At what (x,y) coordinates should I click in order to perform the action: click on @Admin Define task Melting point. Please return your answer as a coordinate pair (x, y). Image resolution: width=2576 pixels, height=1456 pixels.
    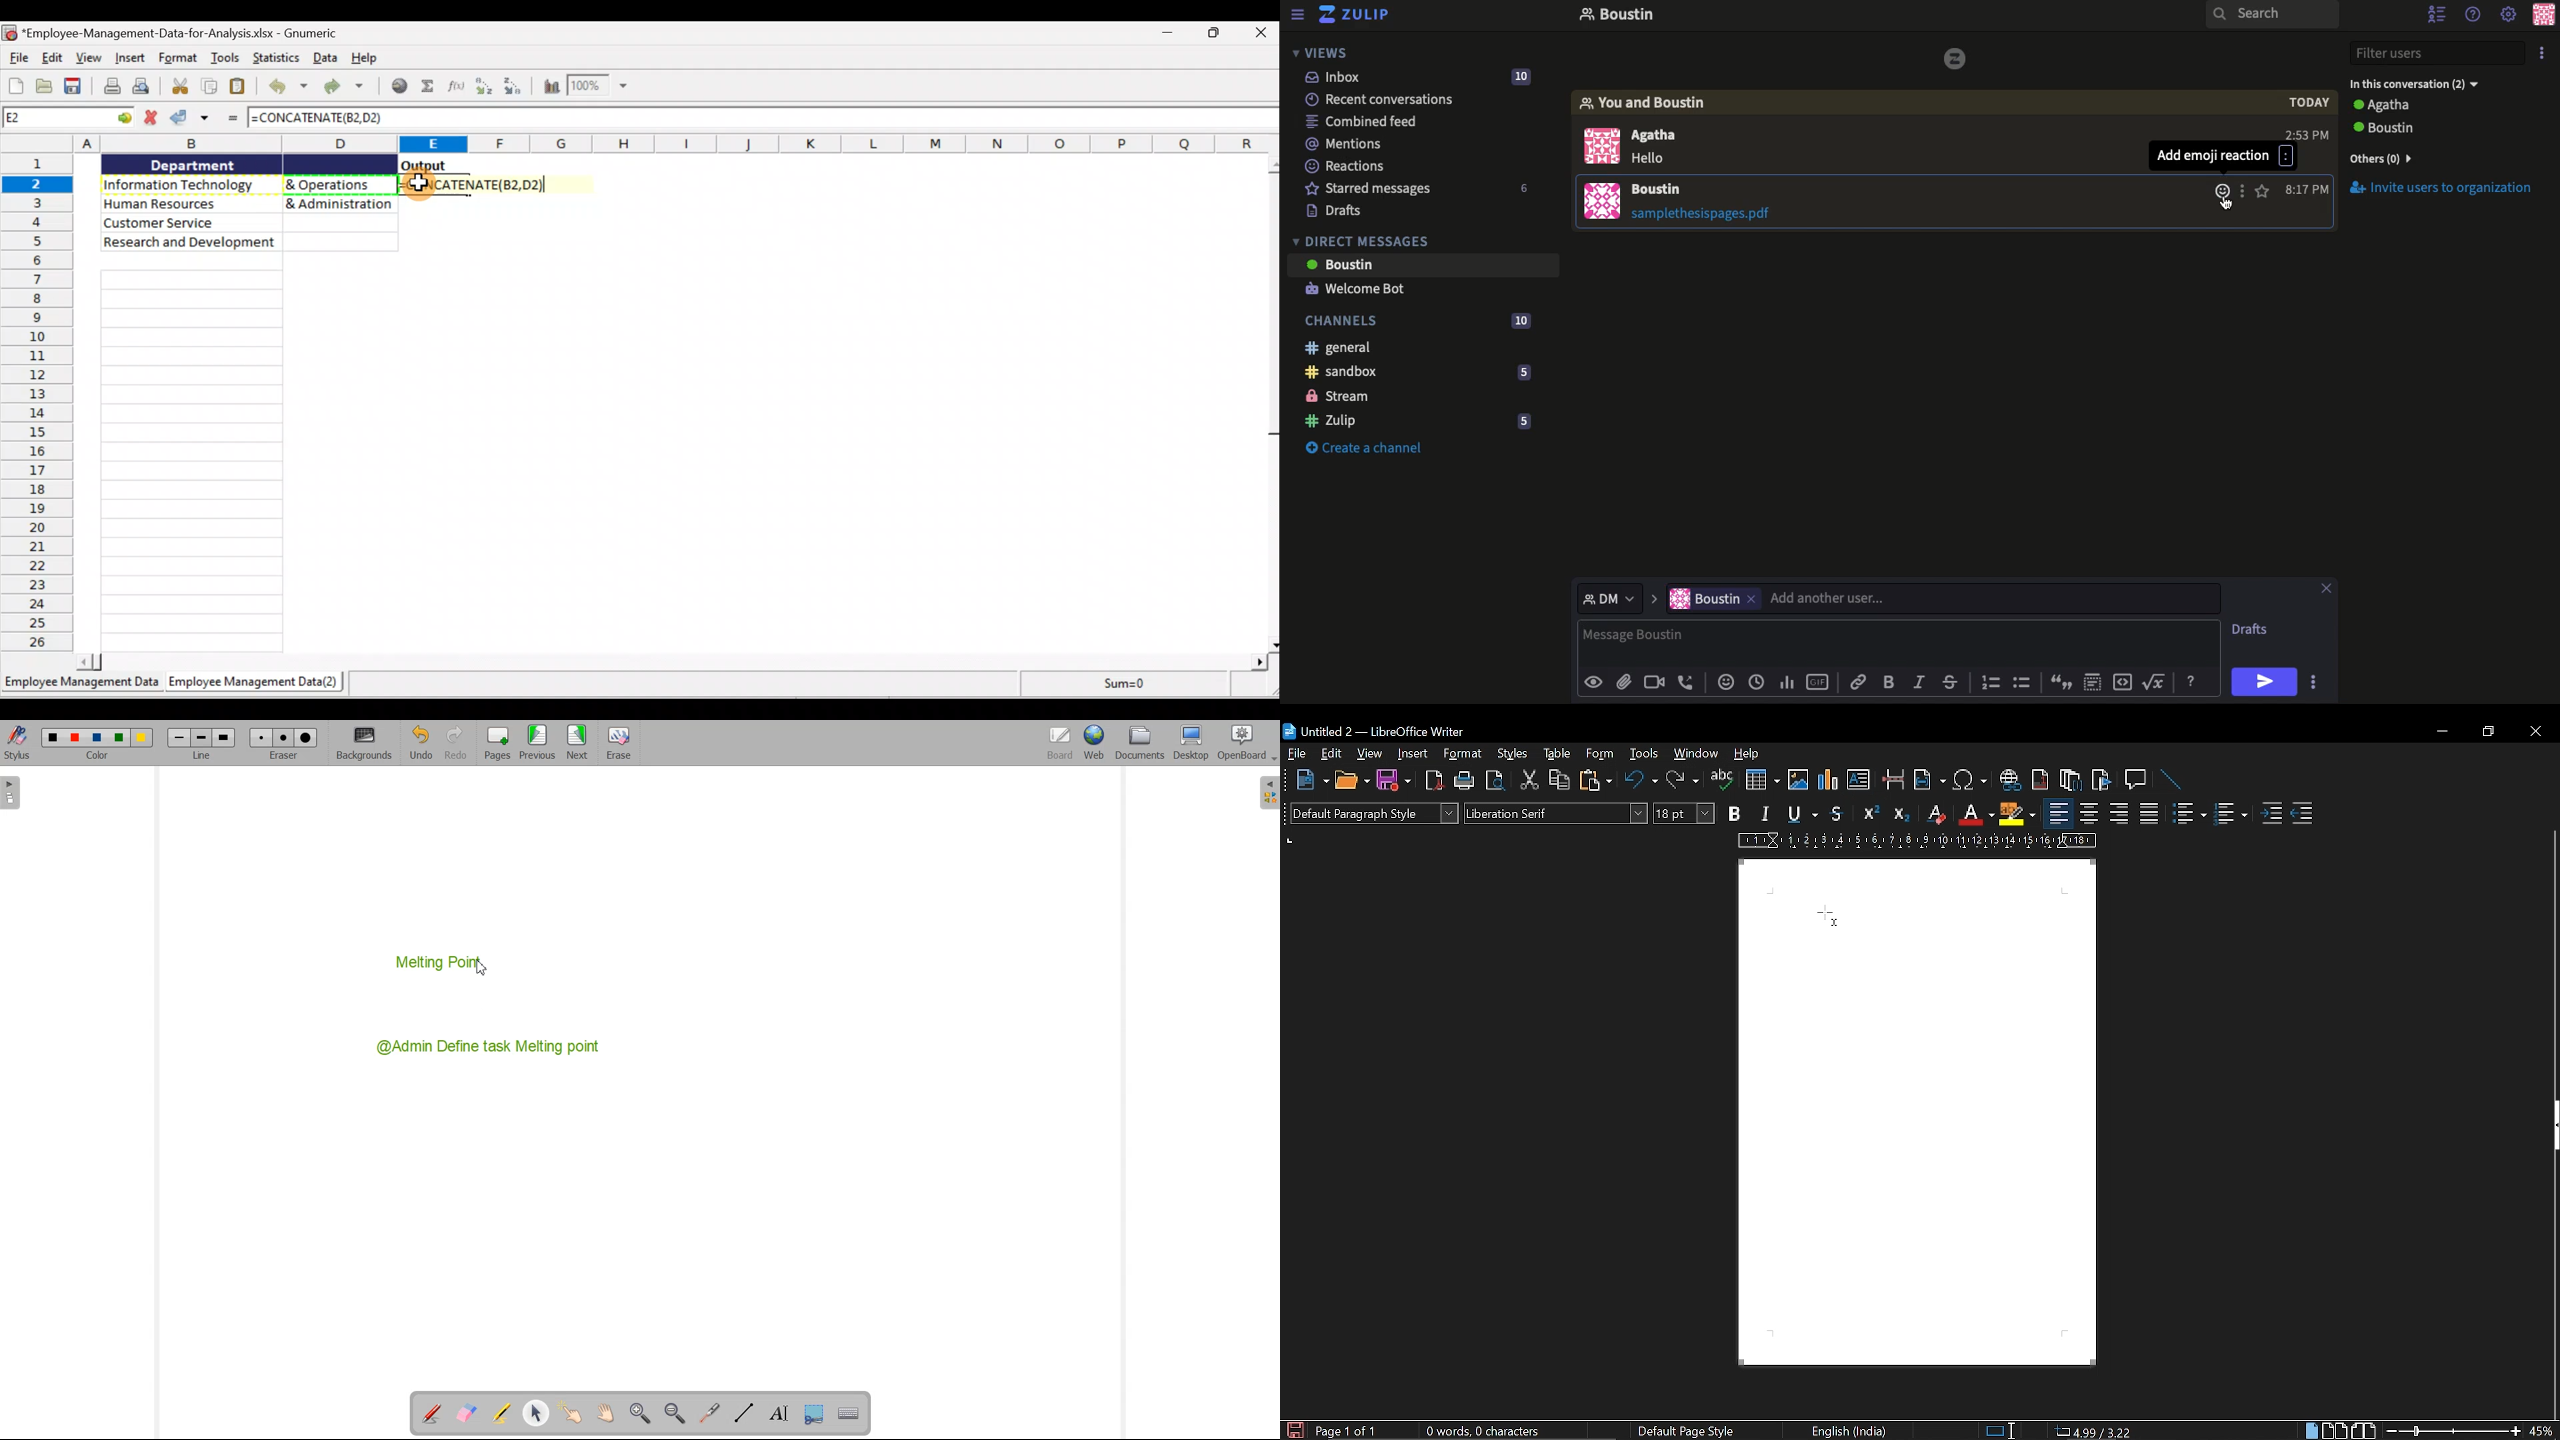
    Looking at the image, I should click on (490, 1046).